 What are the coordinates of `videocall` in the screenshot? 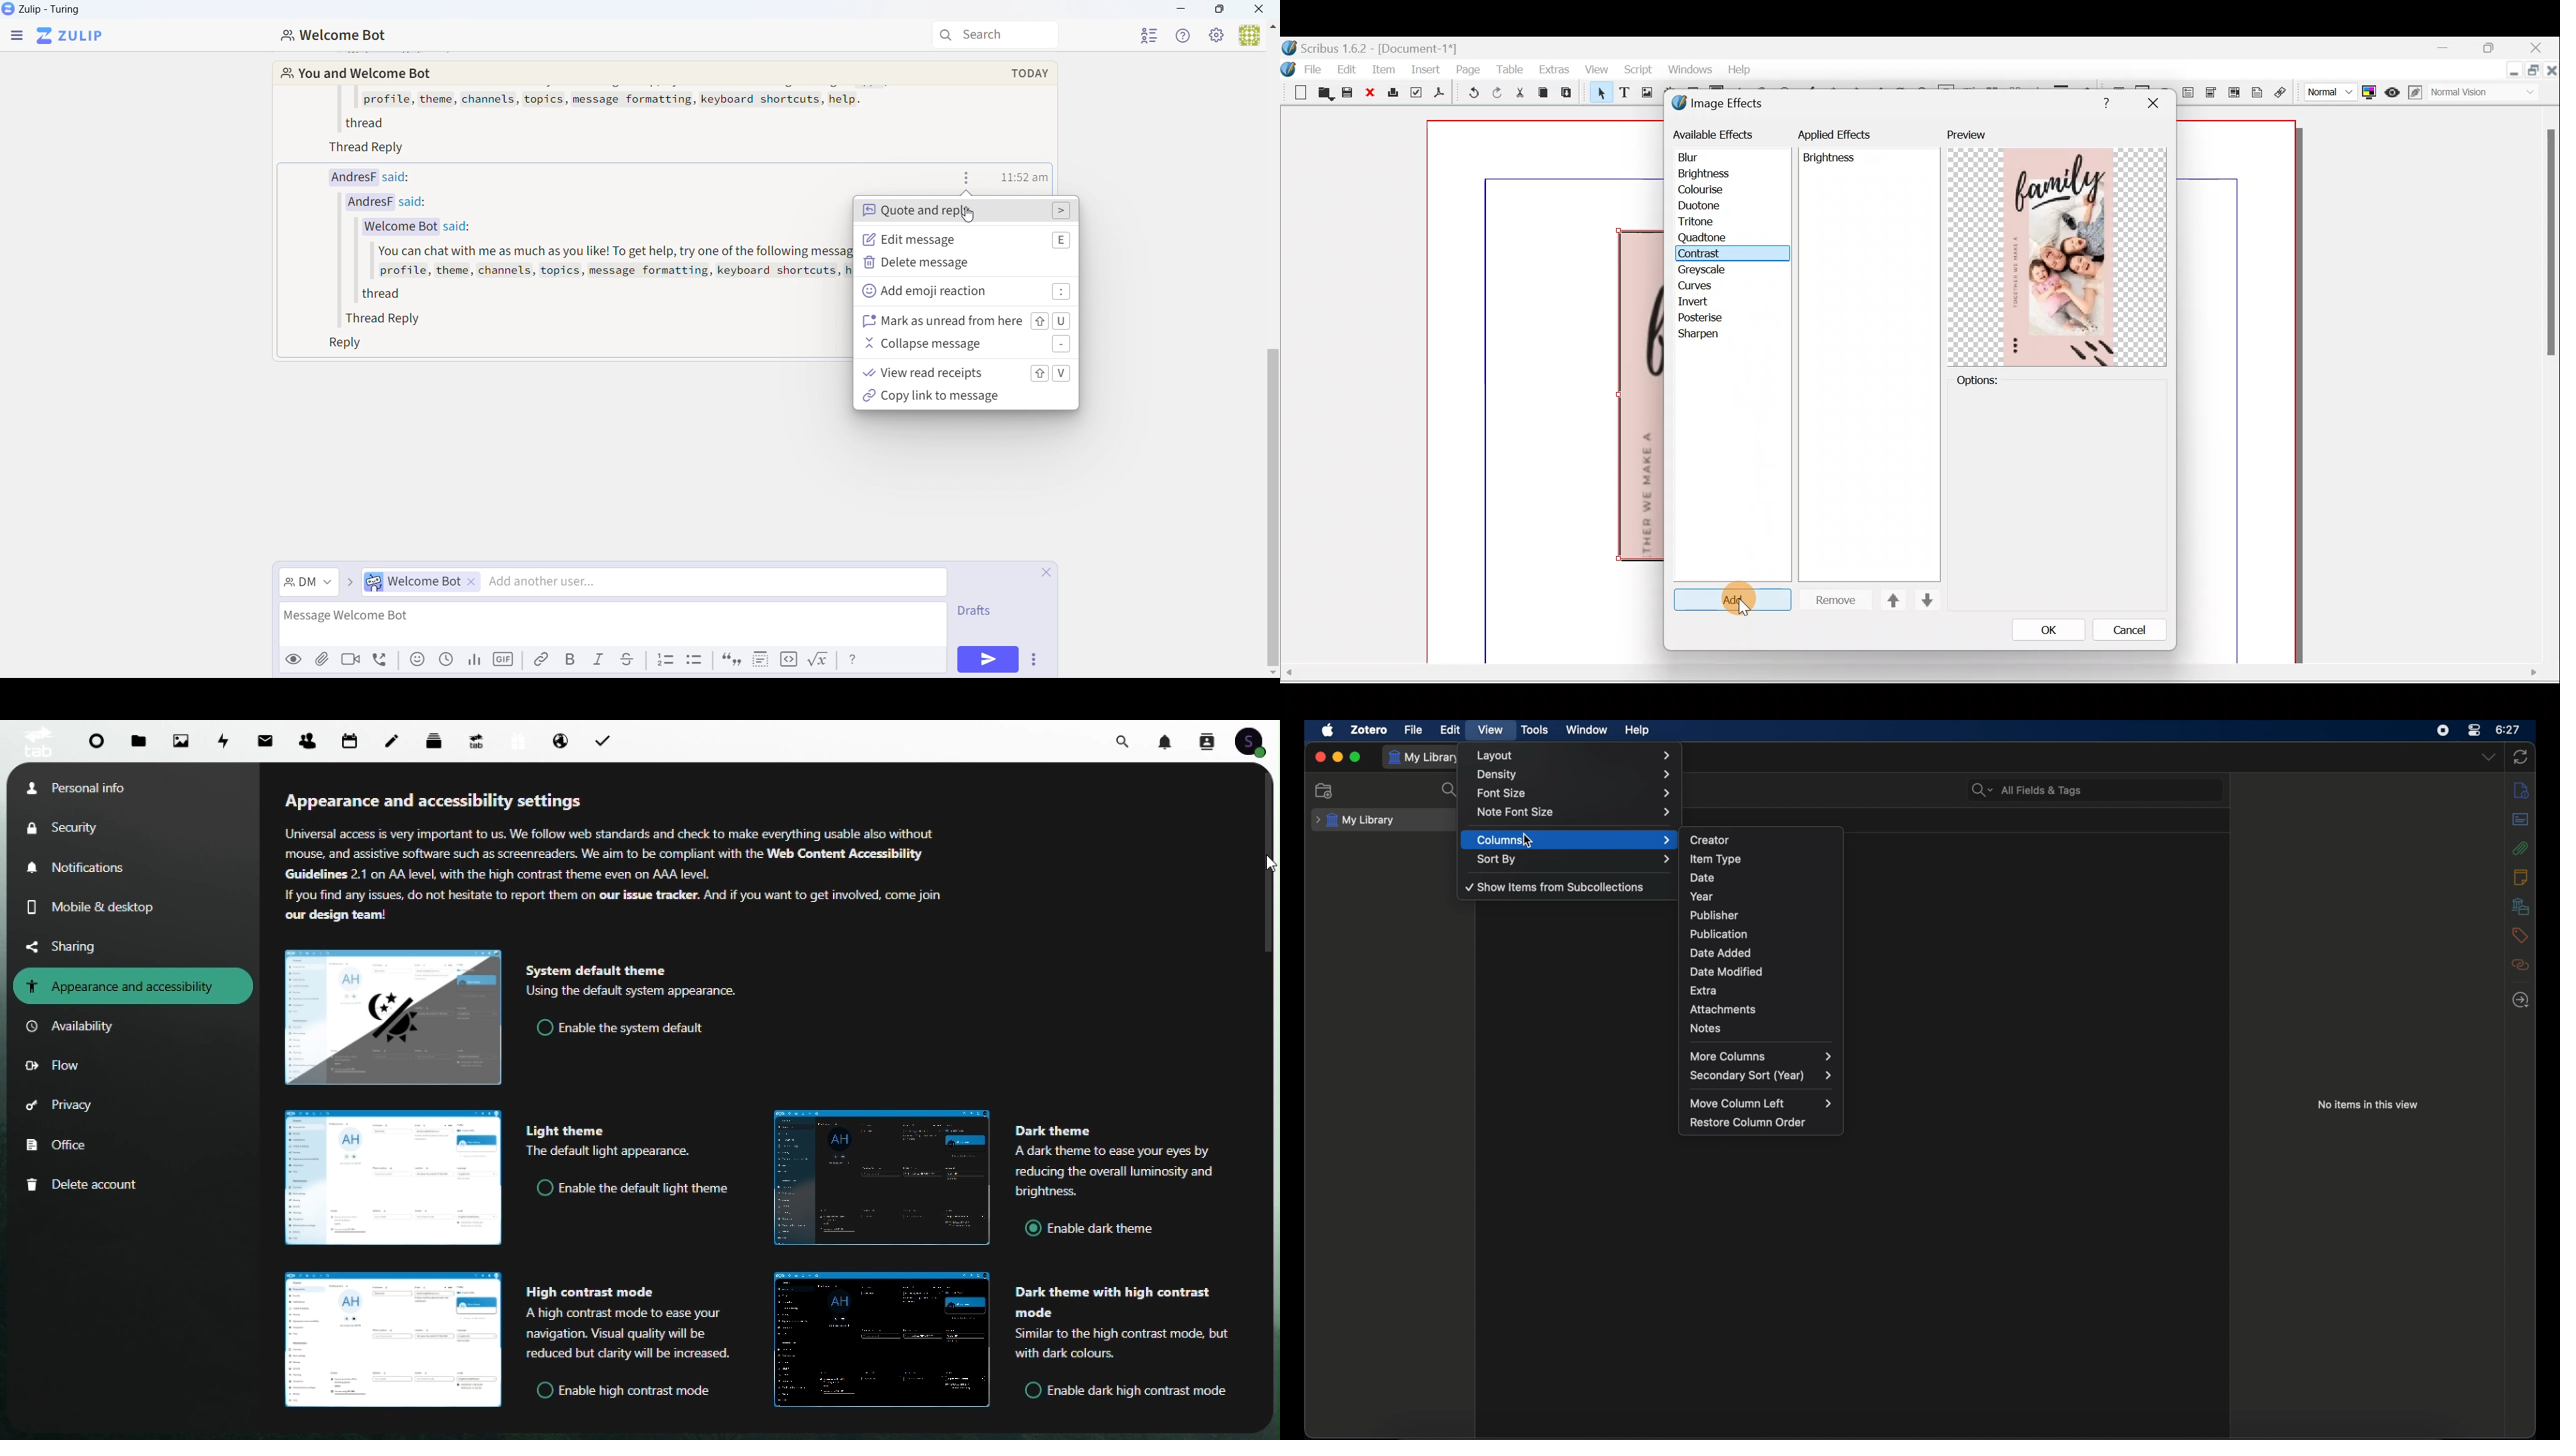 It's located at (353, 663).